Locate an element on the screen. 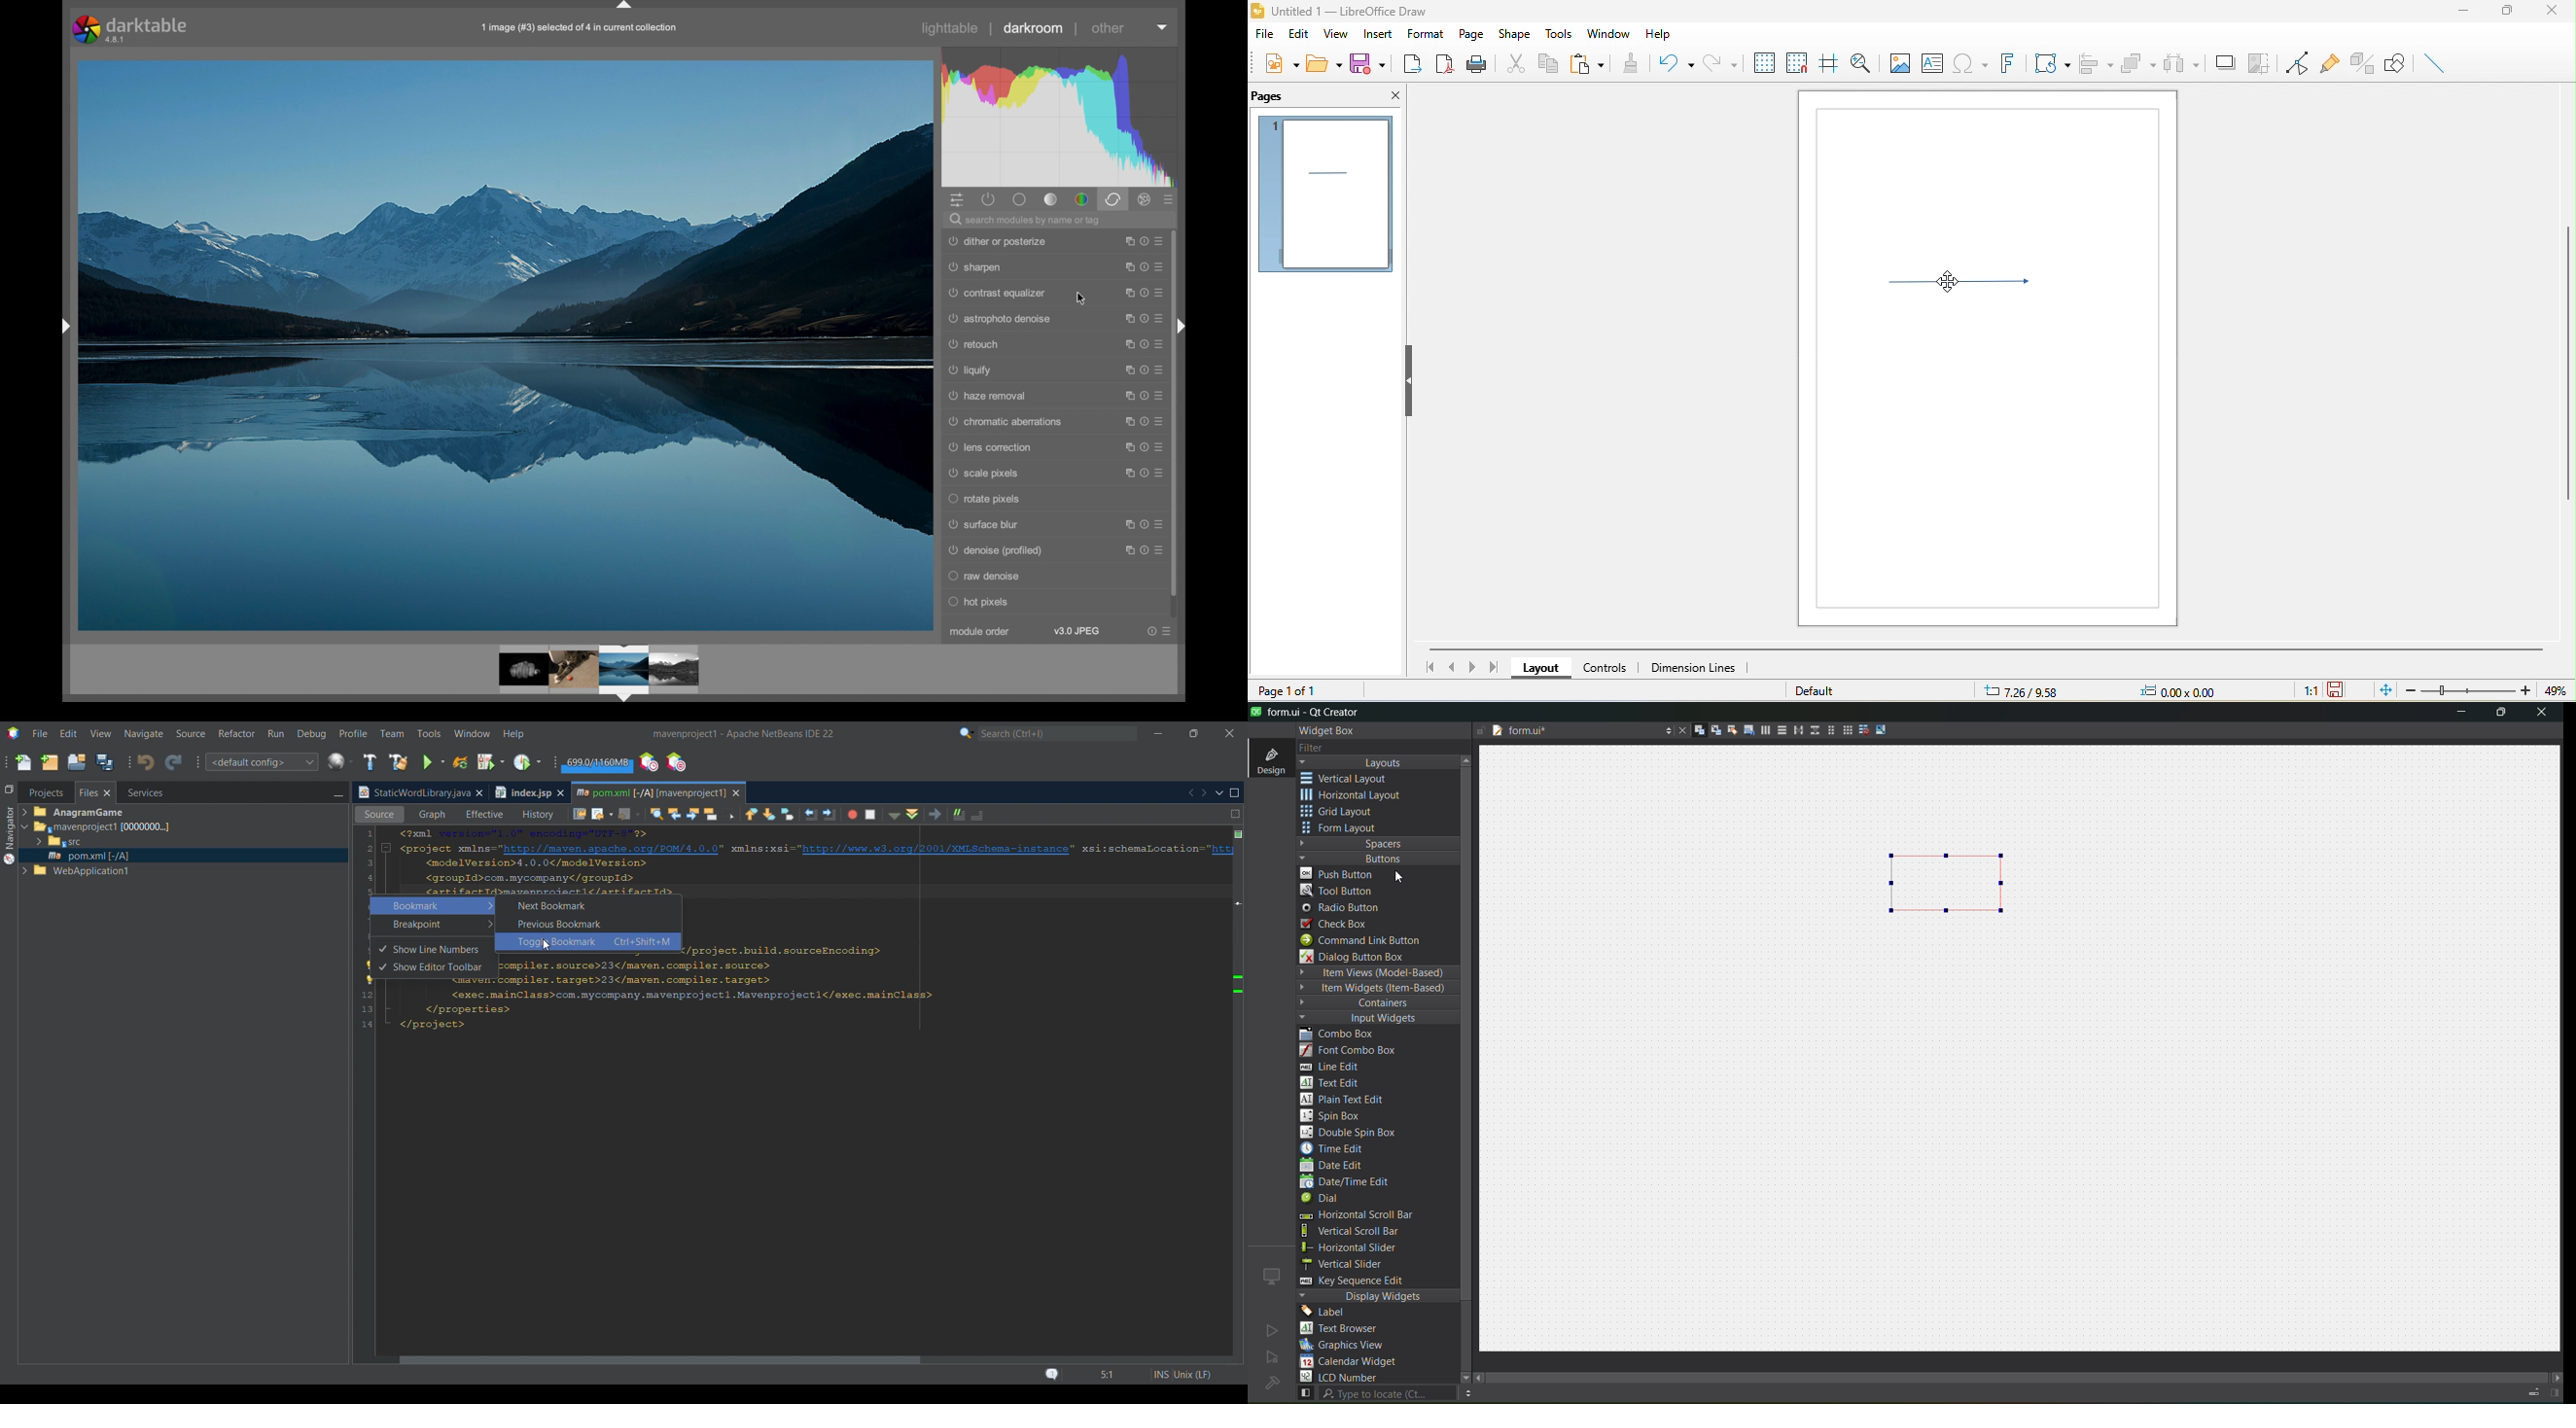  horizontal scroll bar is located at coordinates (1986, 648).